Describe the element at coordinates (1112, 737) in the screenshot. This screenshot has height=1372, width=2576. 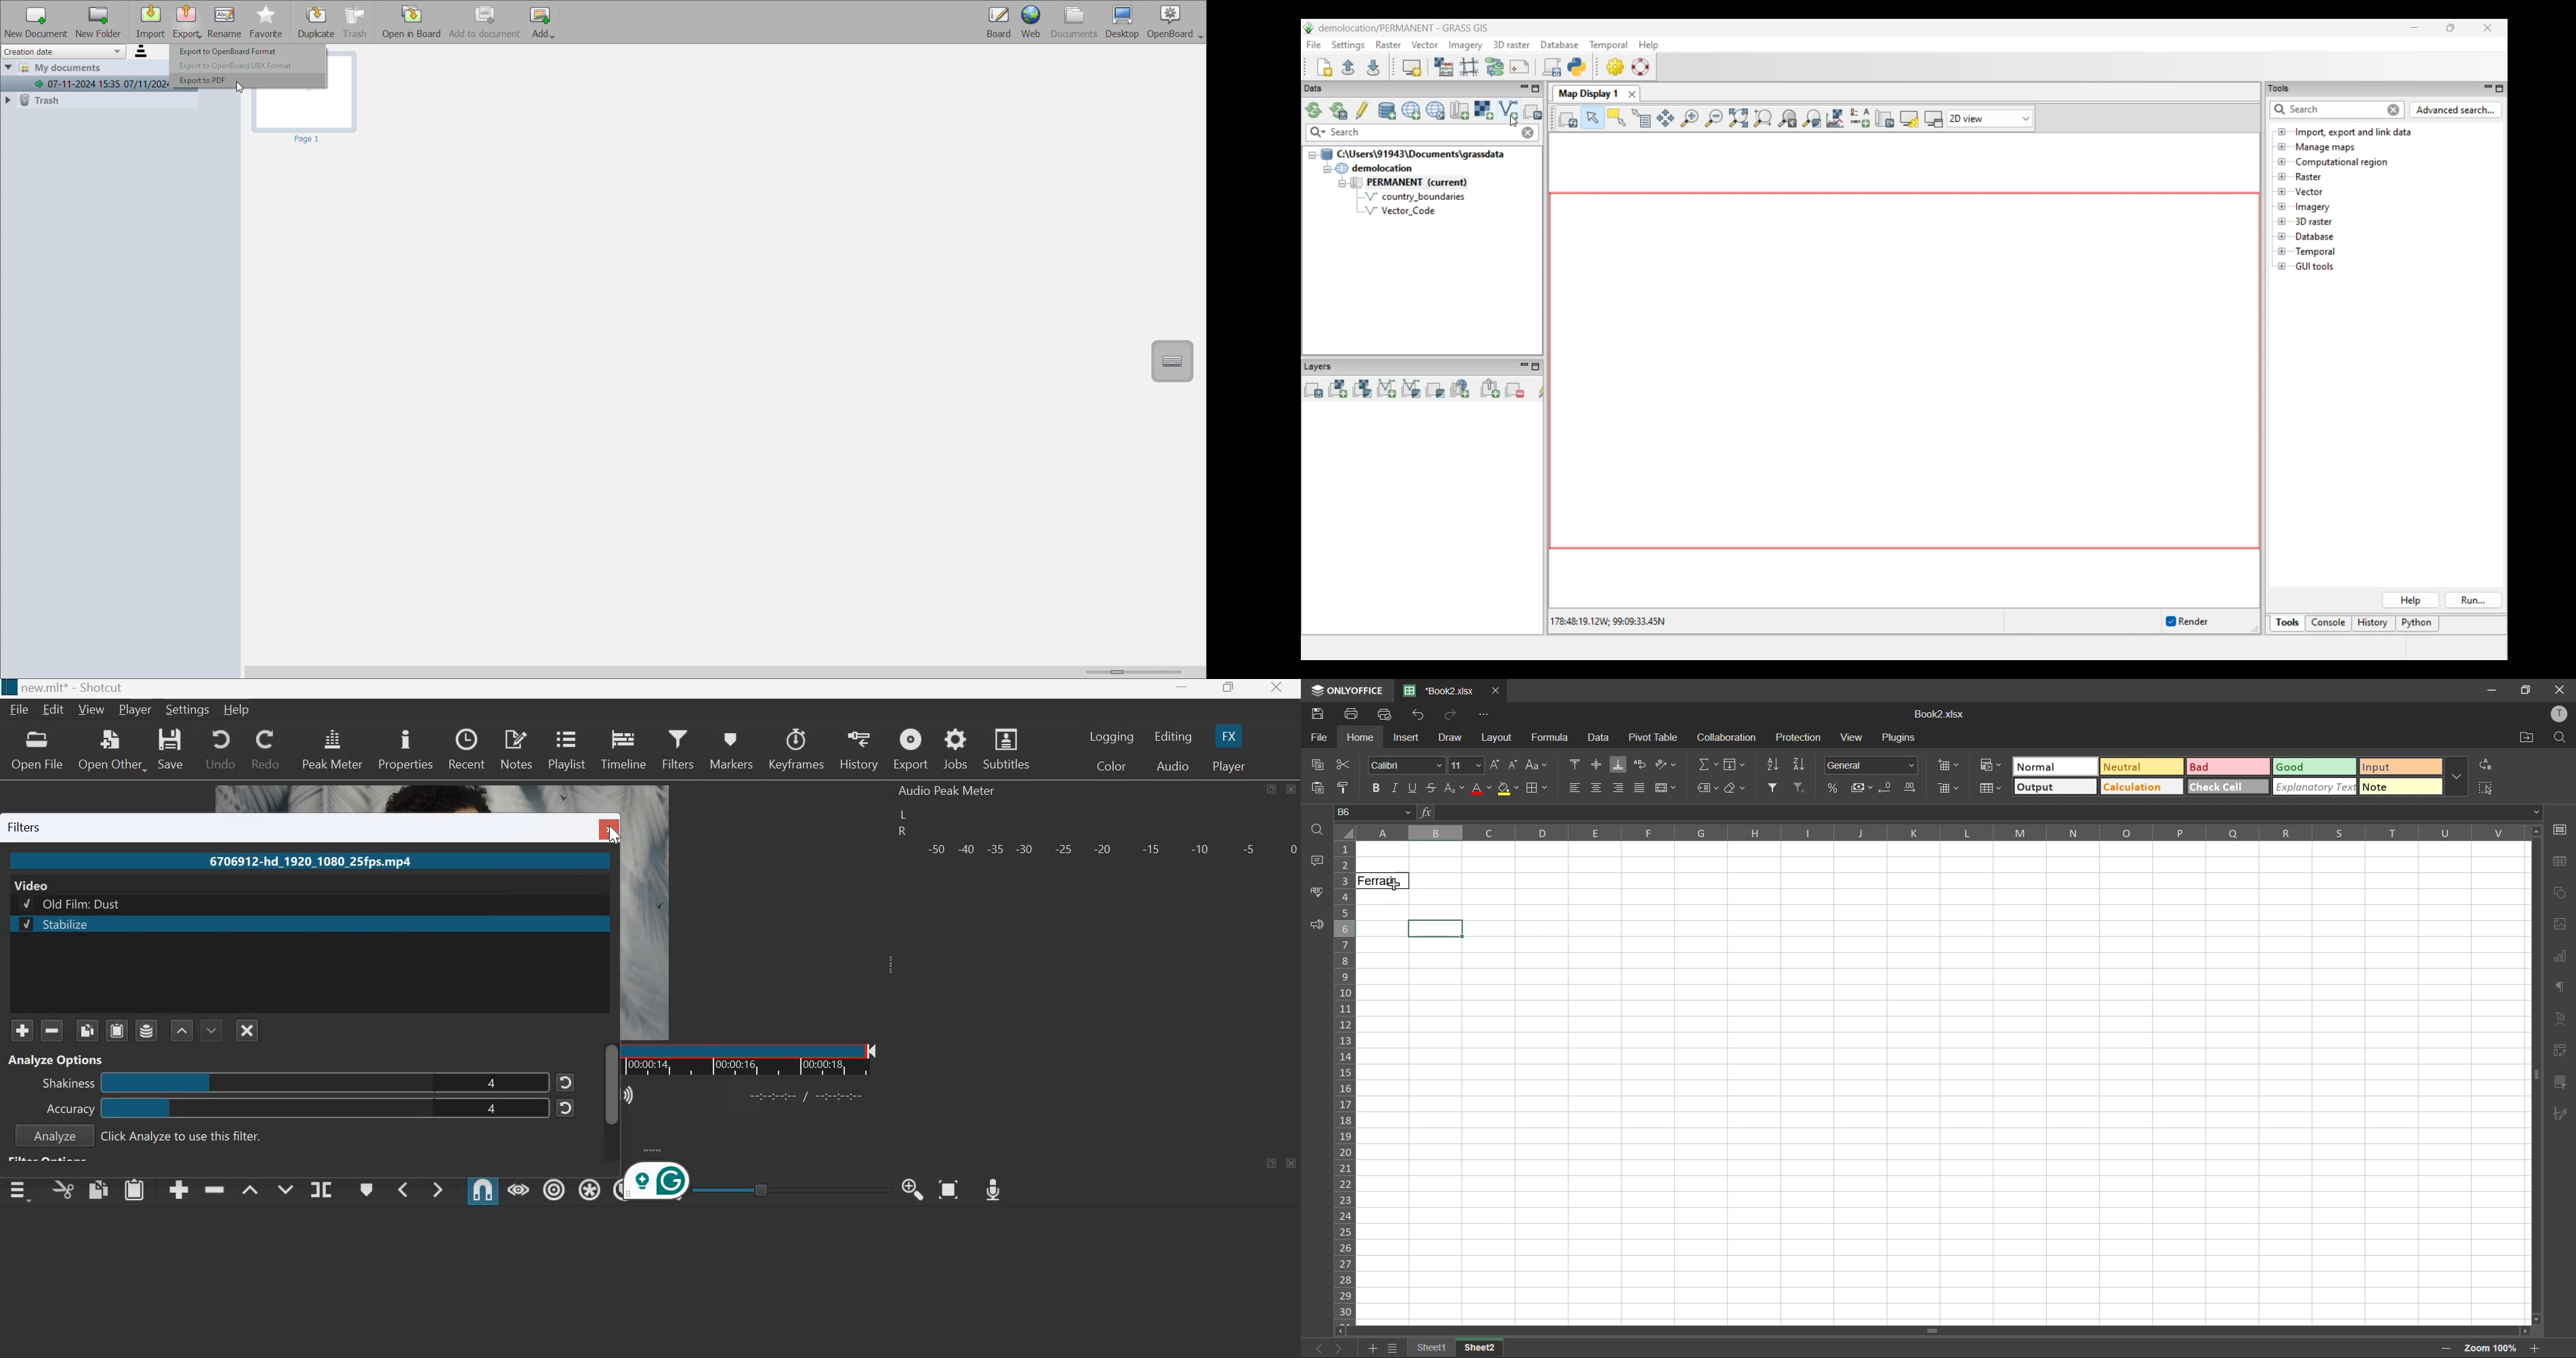
I see `Logging` at that location.